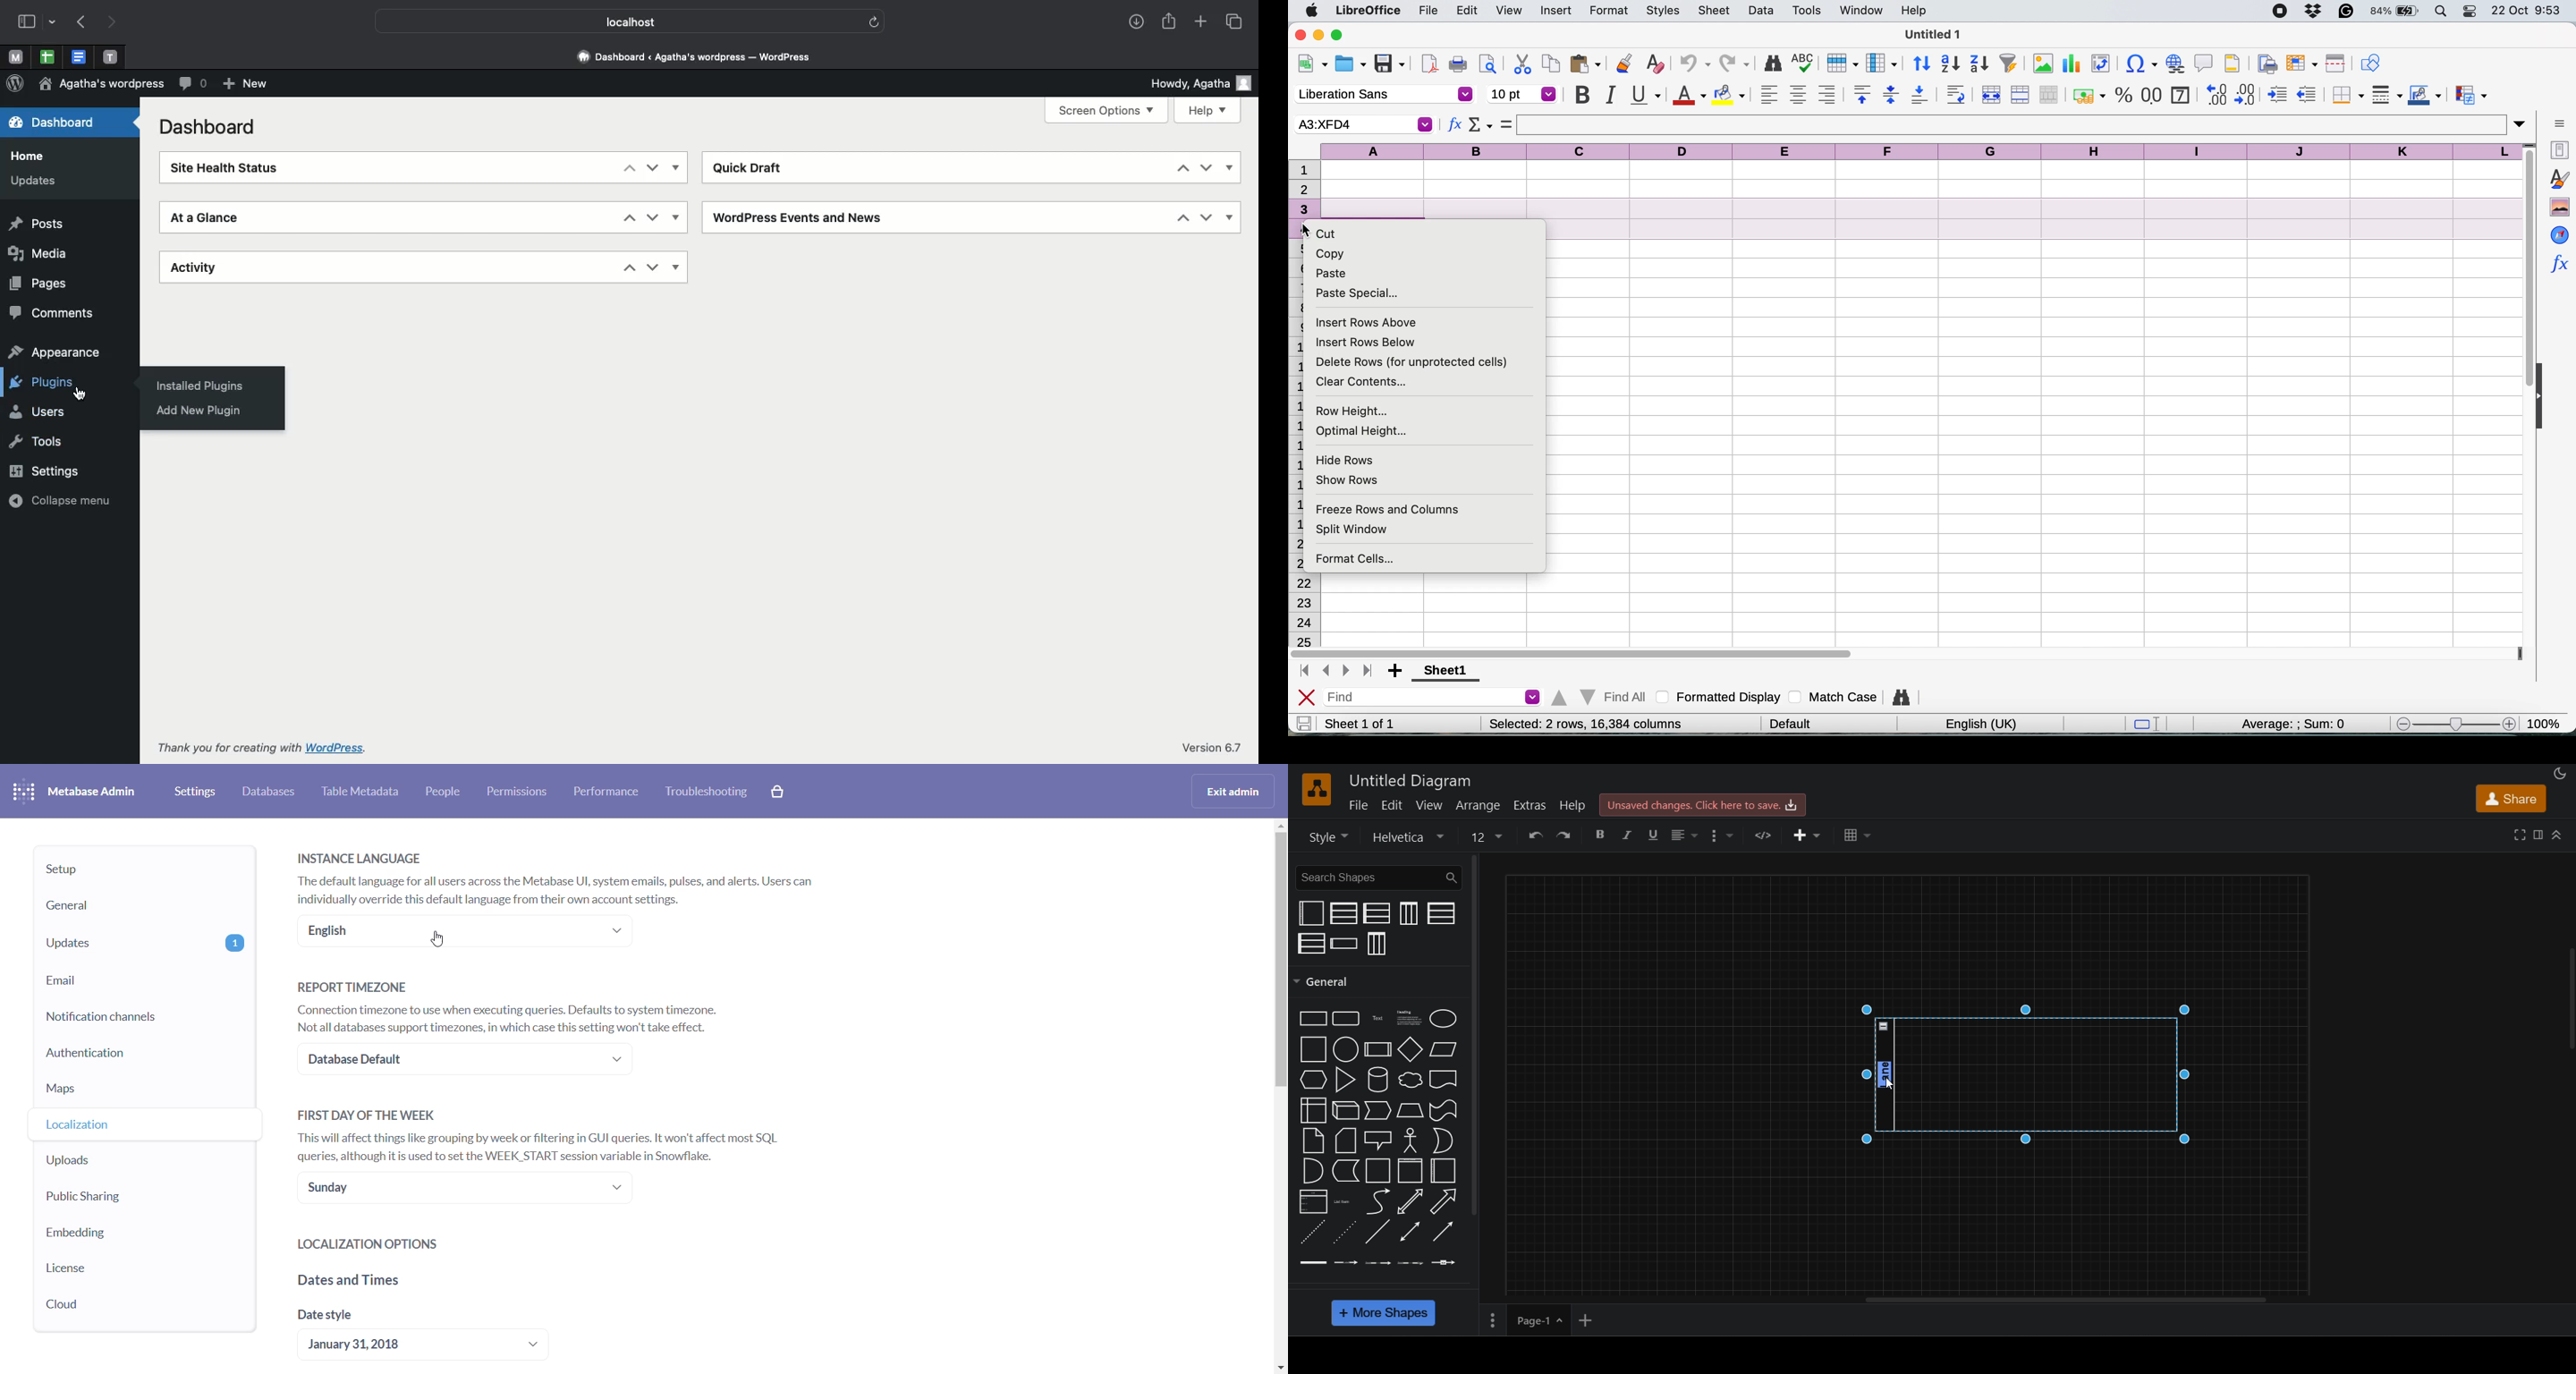 The image size is (2576, 1400). Describe the element at coordinates (1314, 11) in the screenshot. I see `system logo` at that location.